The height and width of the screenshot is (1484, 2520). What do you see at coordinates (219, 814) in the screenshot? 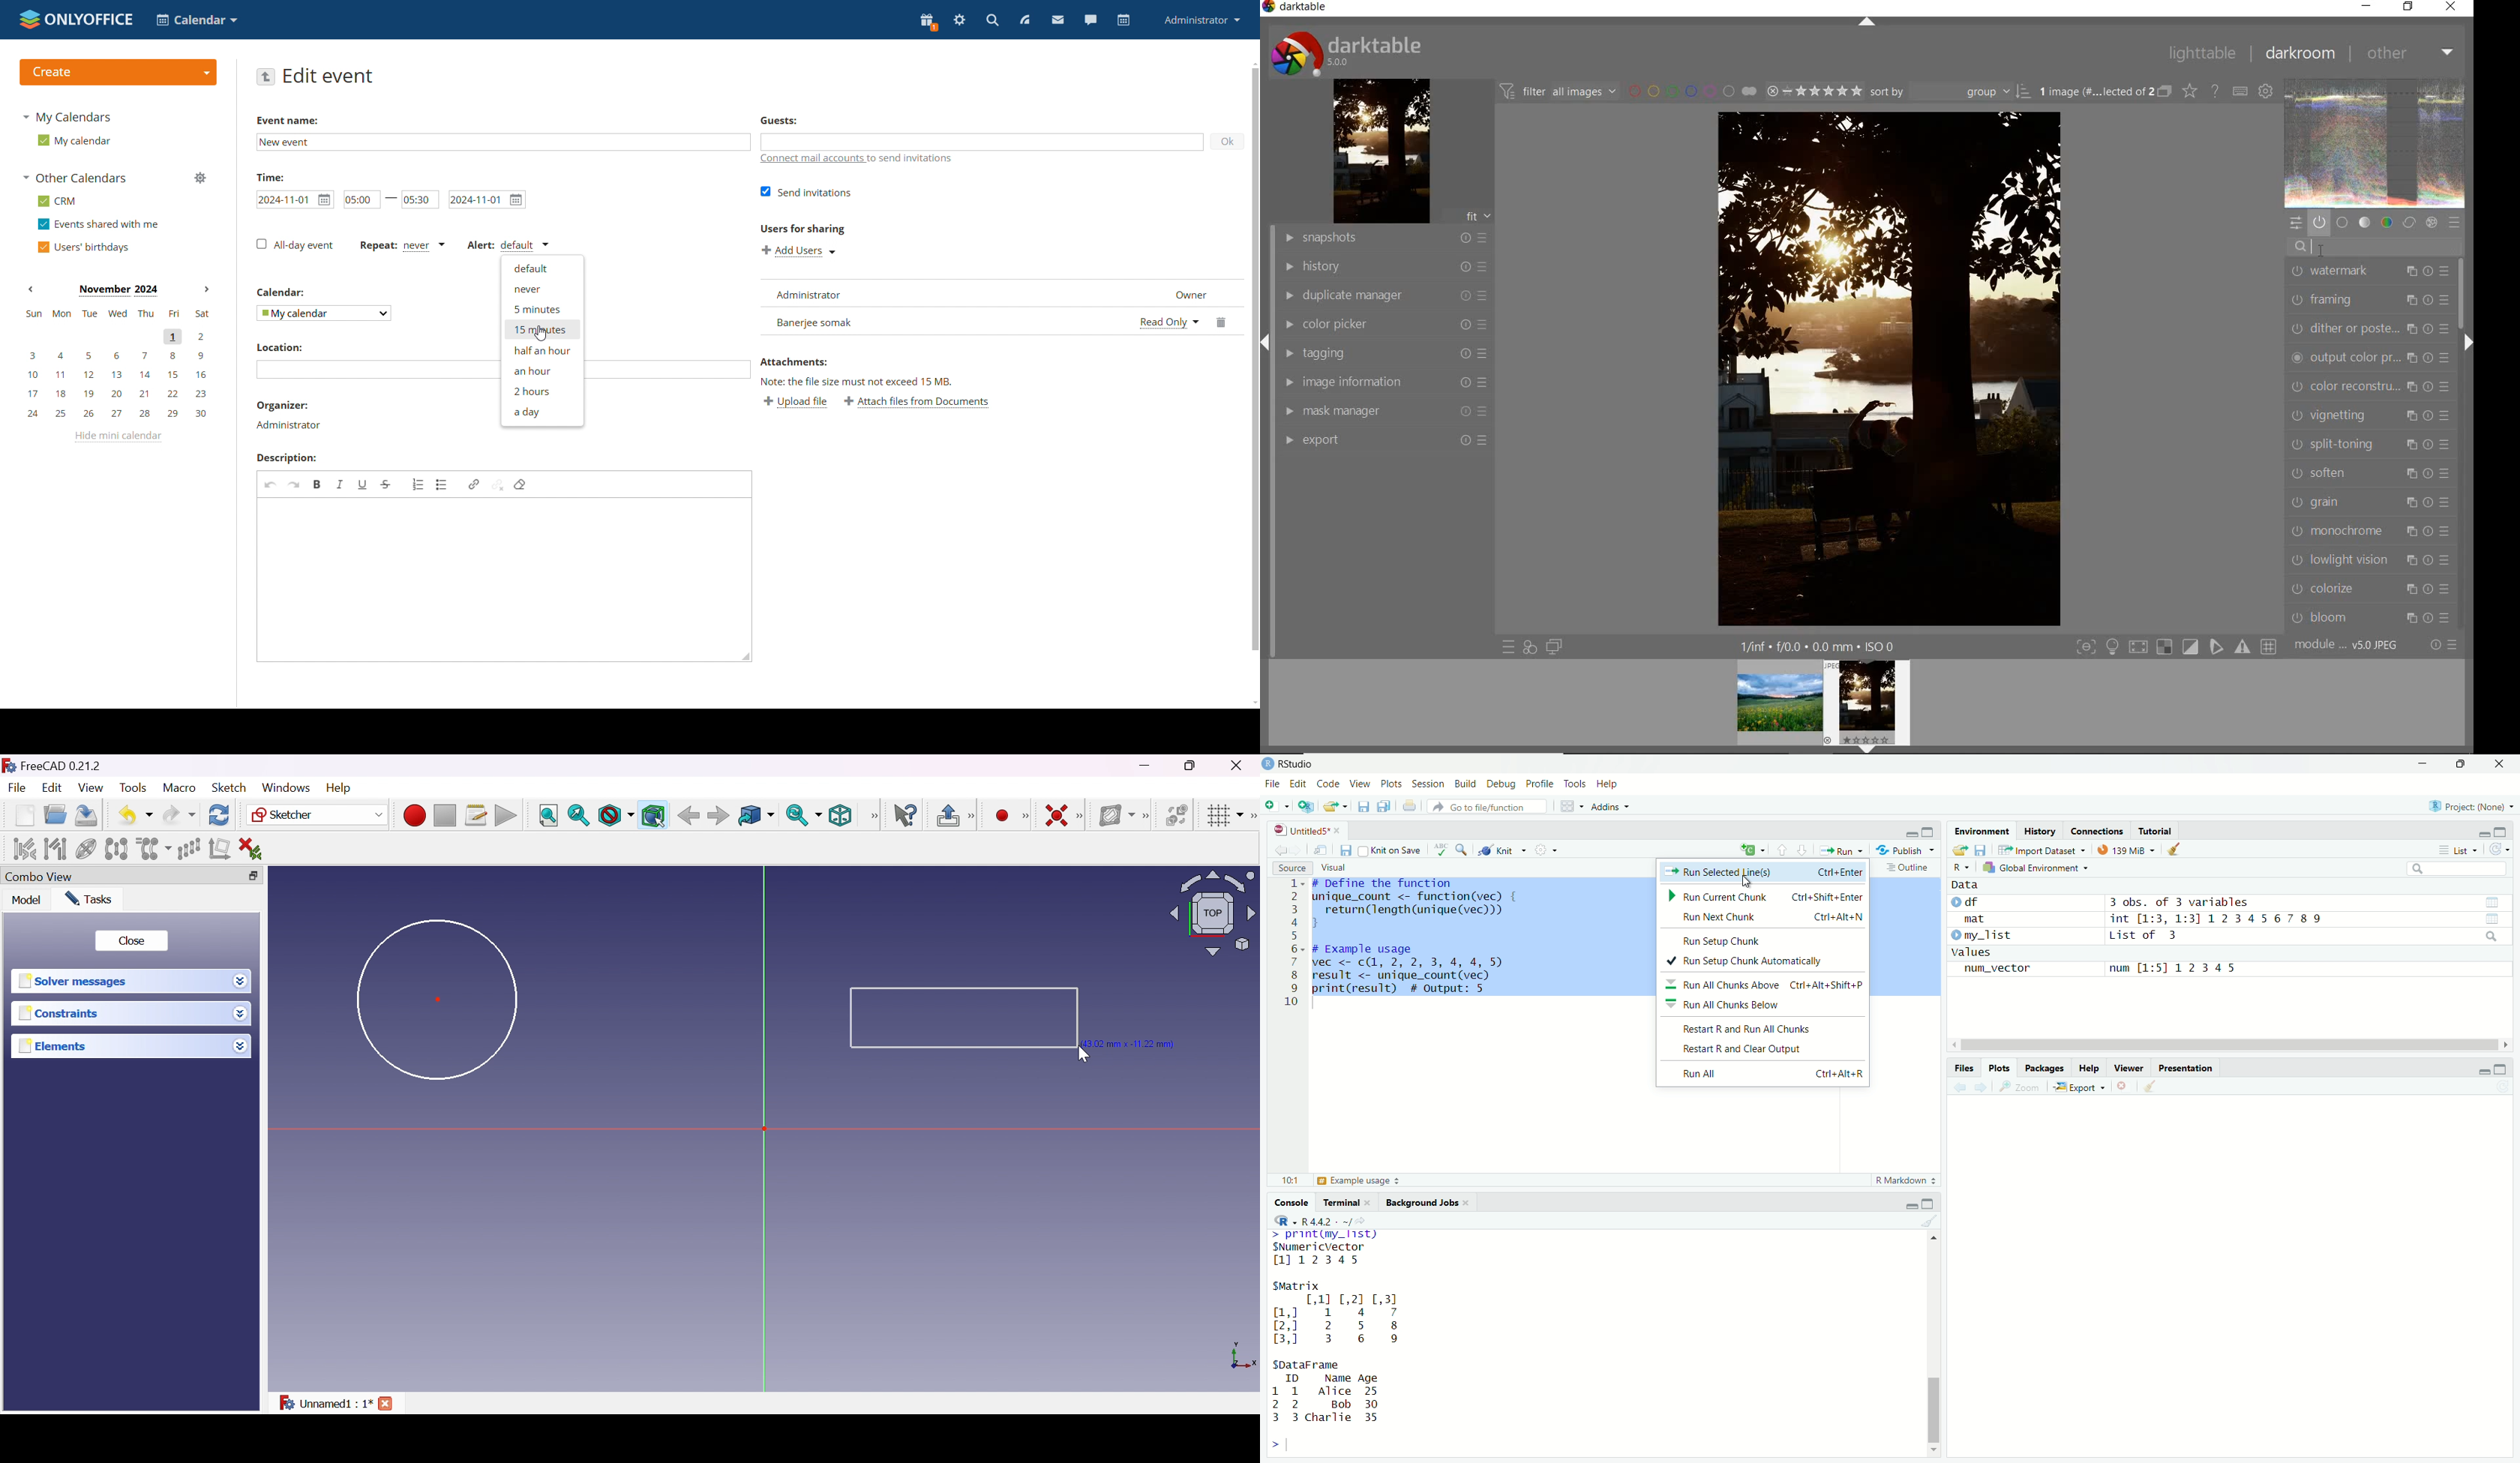
I see `Refresh` at bounding box center [219, 814].